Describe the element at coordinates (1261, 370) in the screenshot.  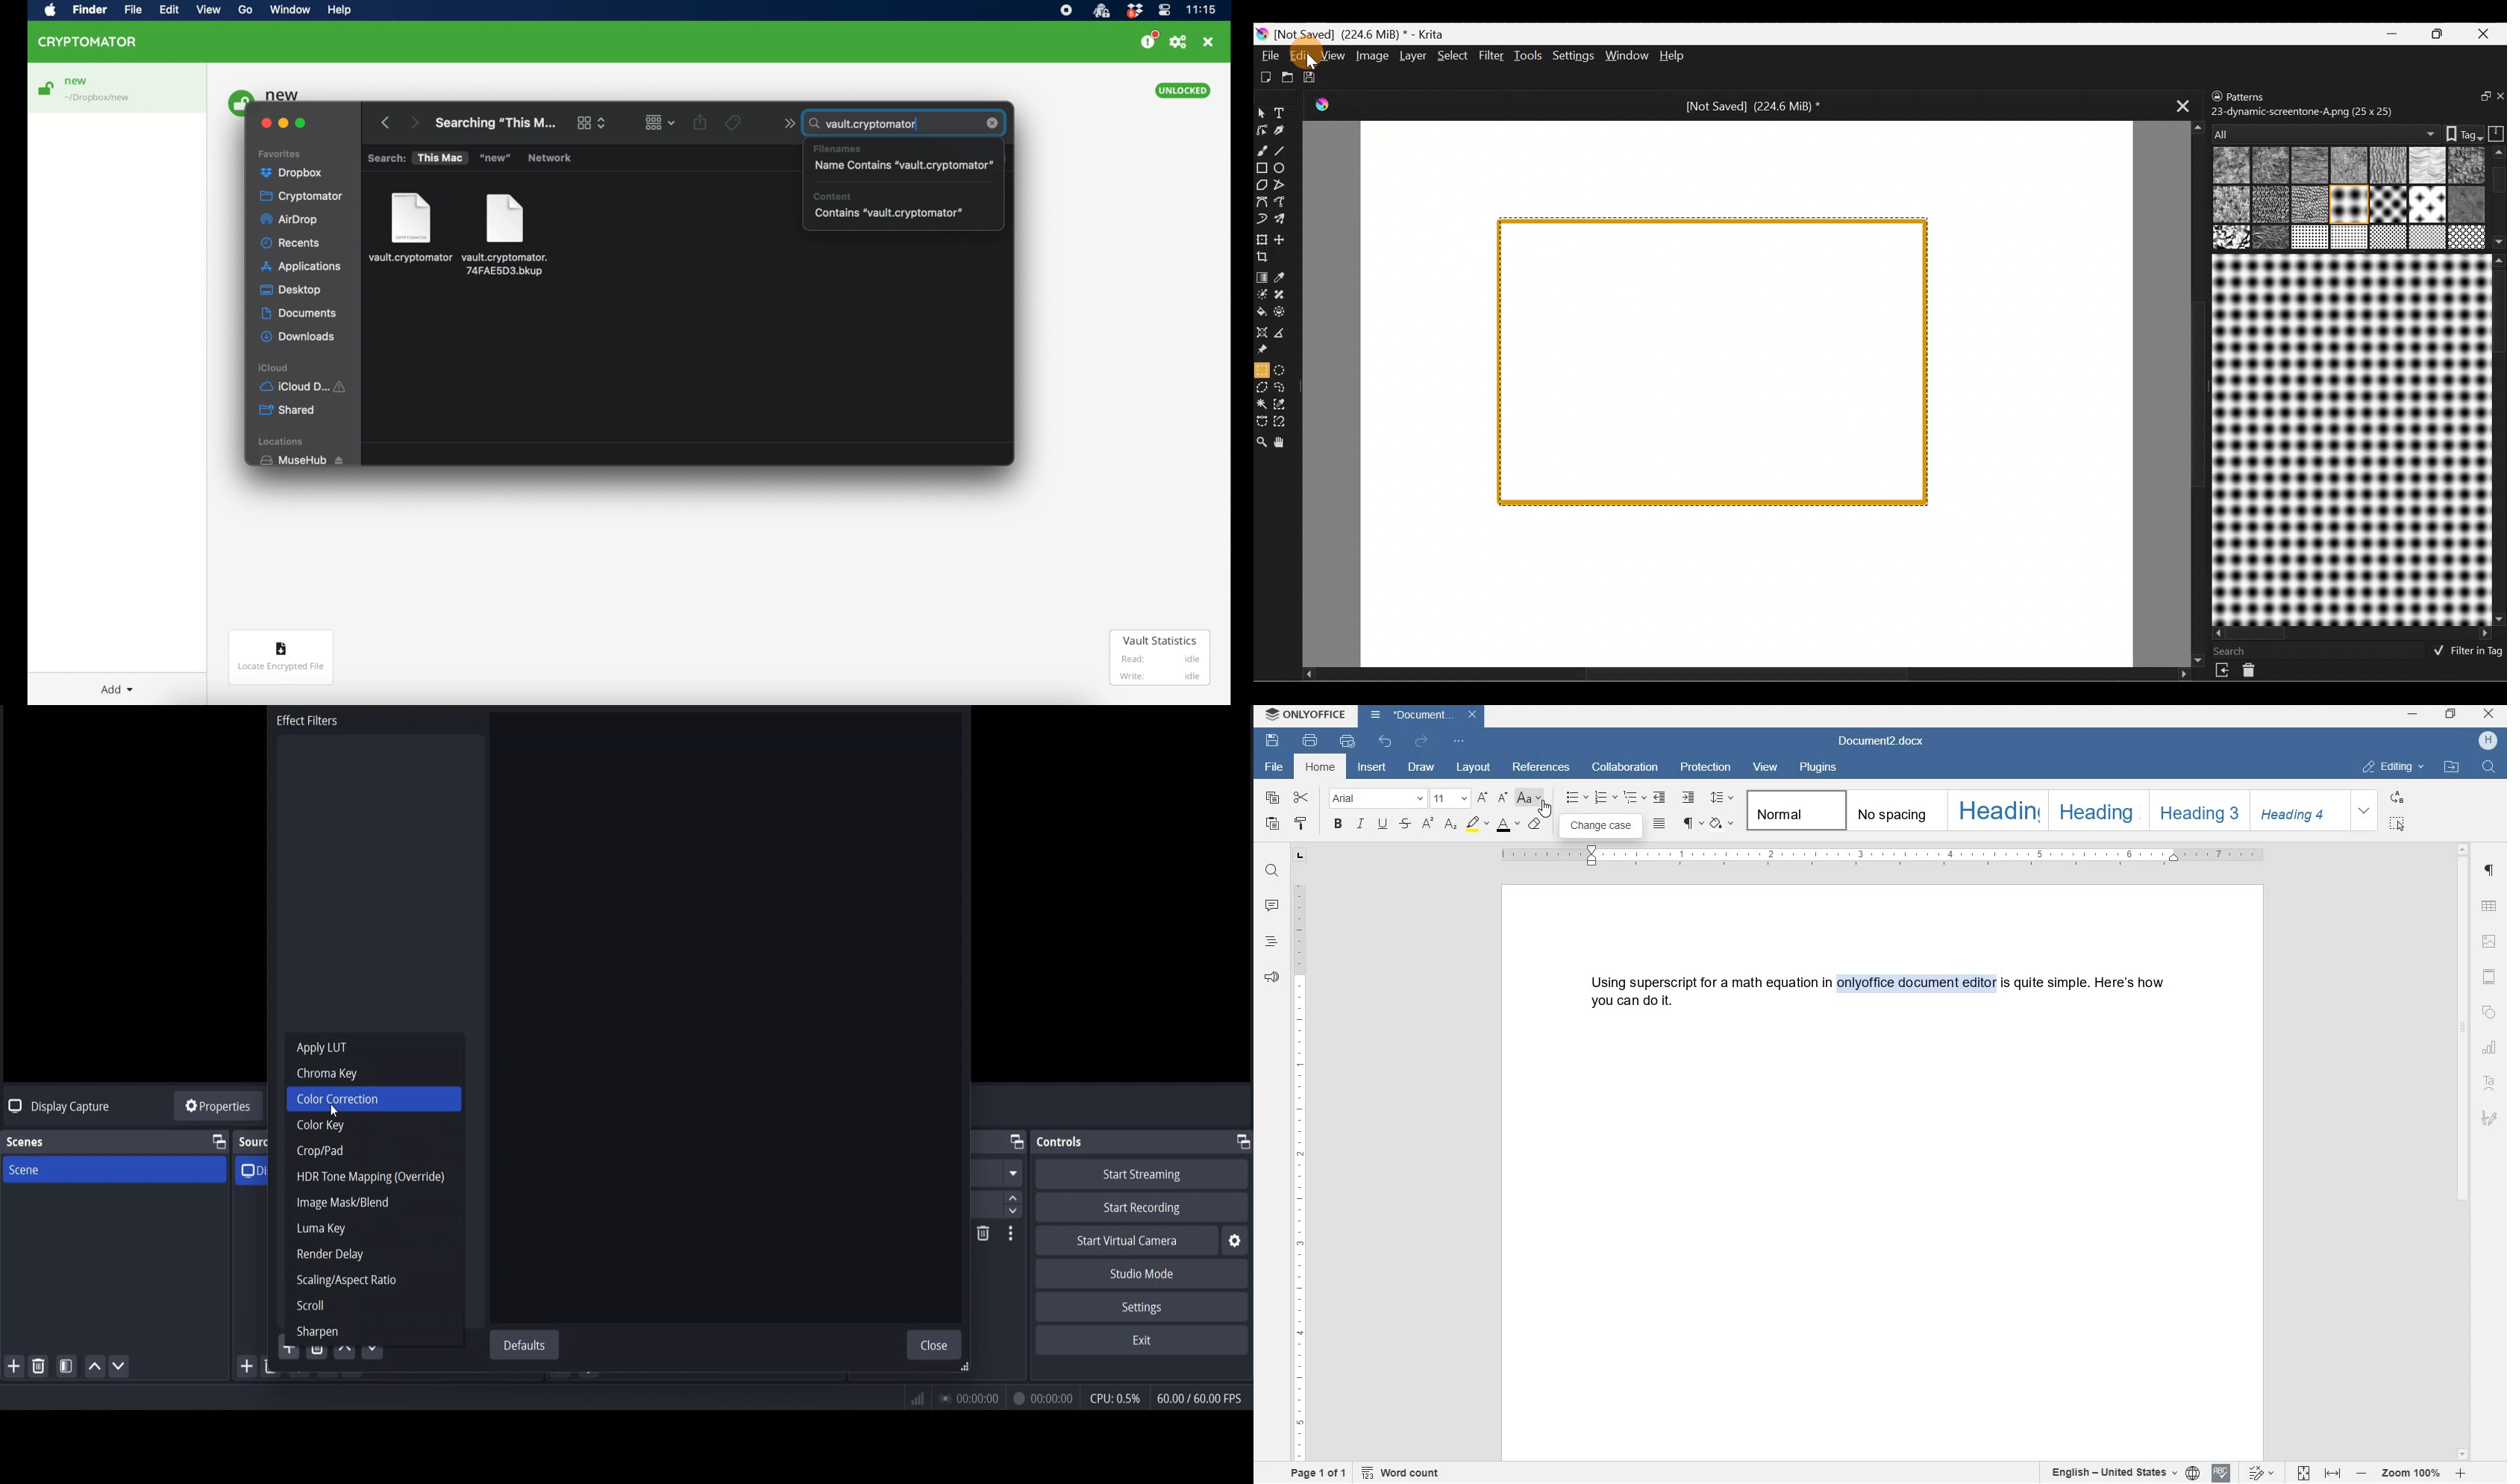
I see `Rectangular selection tool` at that location.